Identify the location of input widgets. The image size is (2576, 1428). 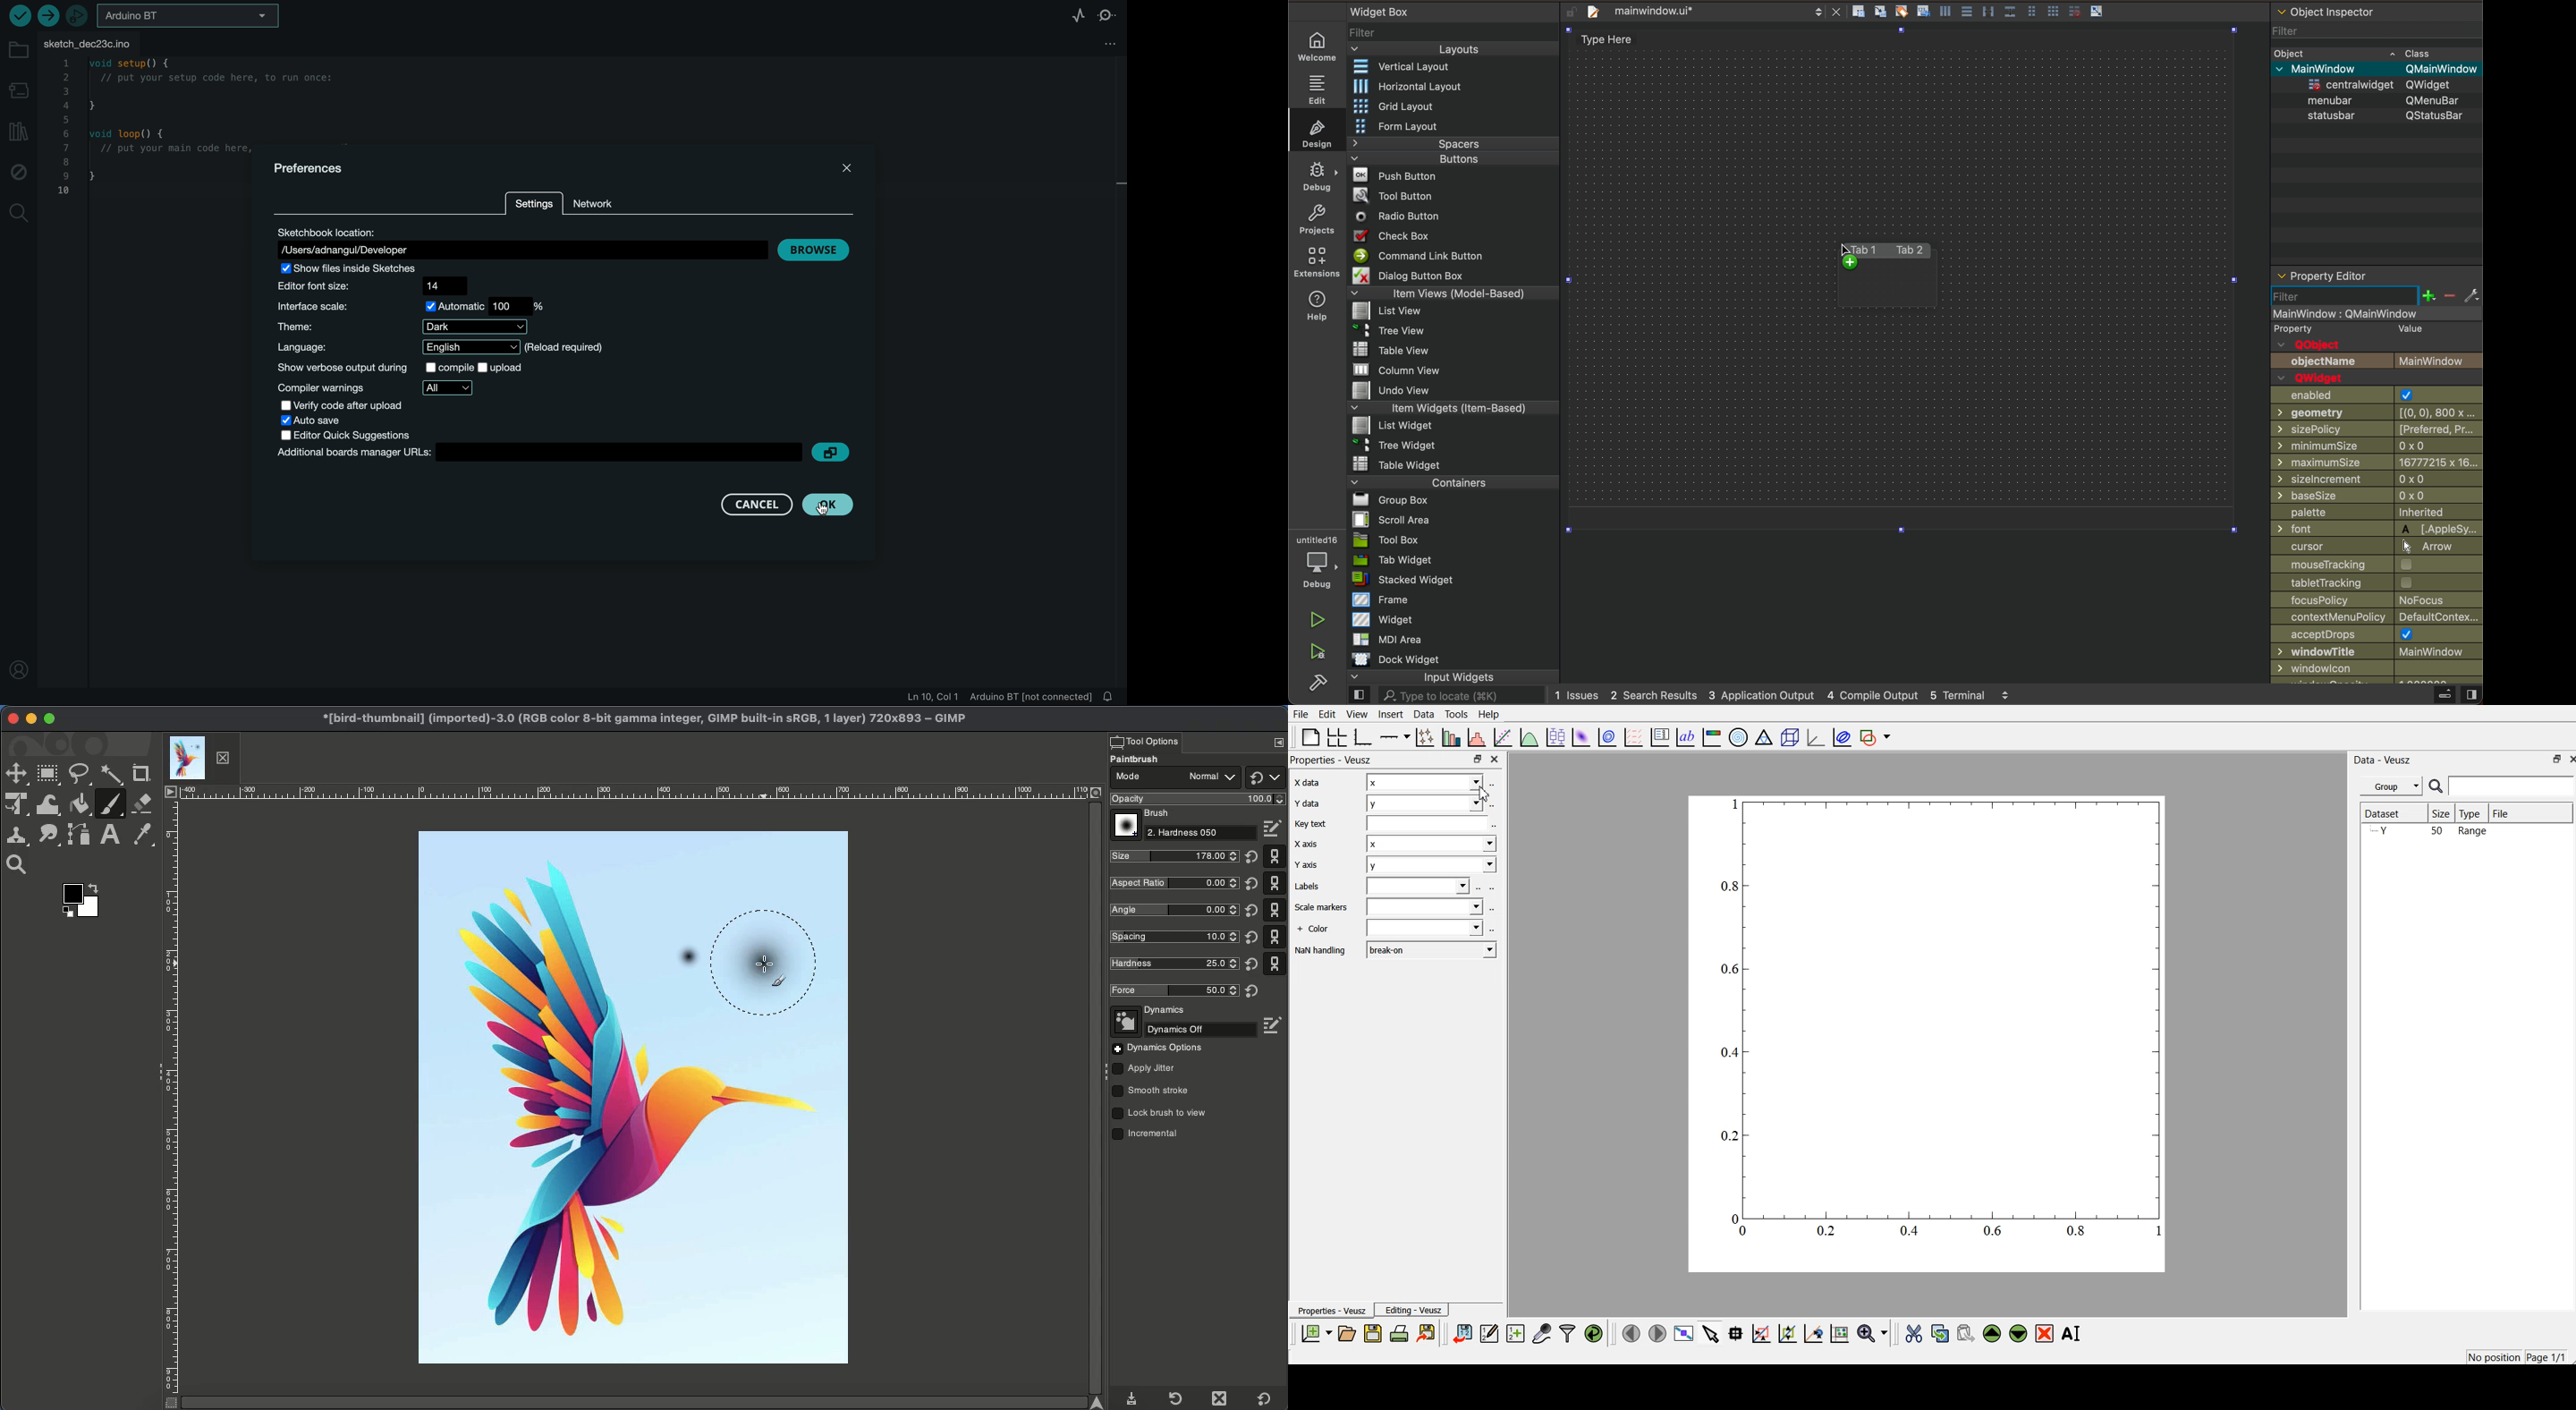
(1455, 678).